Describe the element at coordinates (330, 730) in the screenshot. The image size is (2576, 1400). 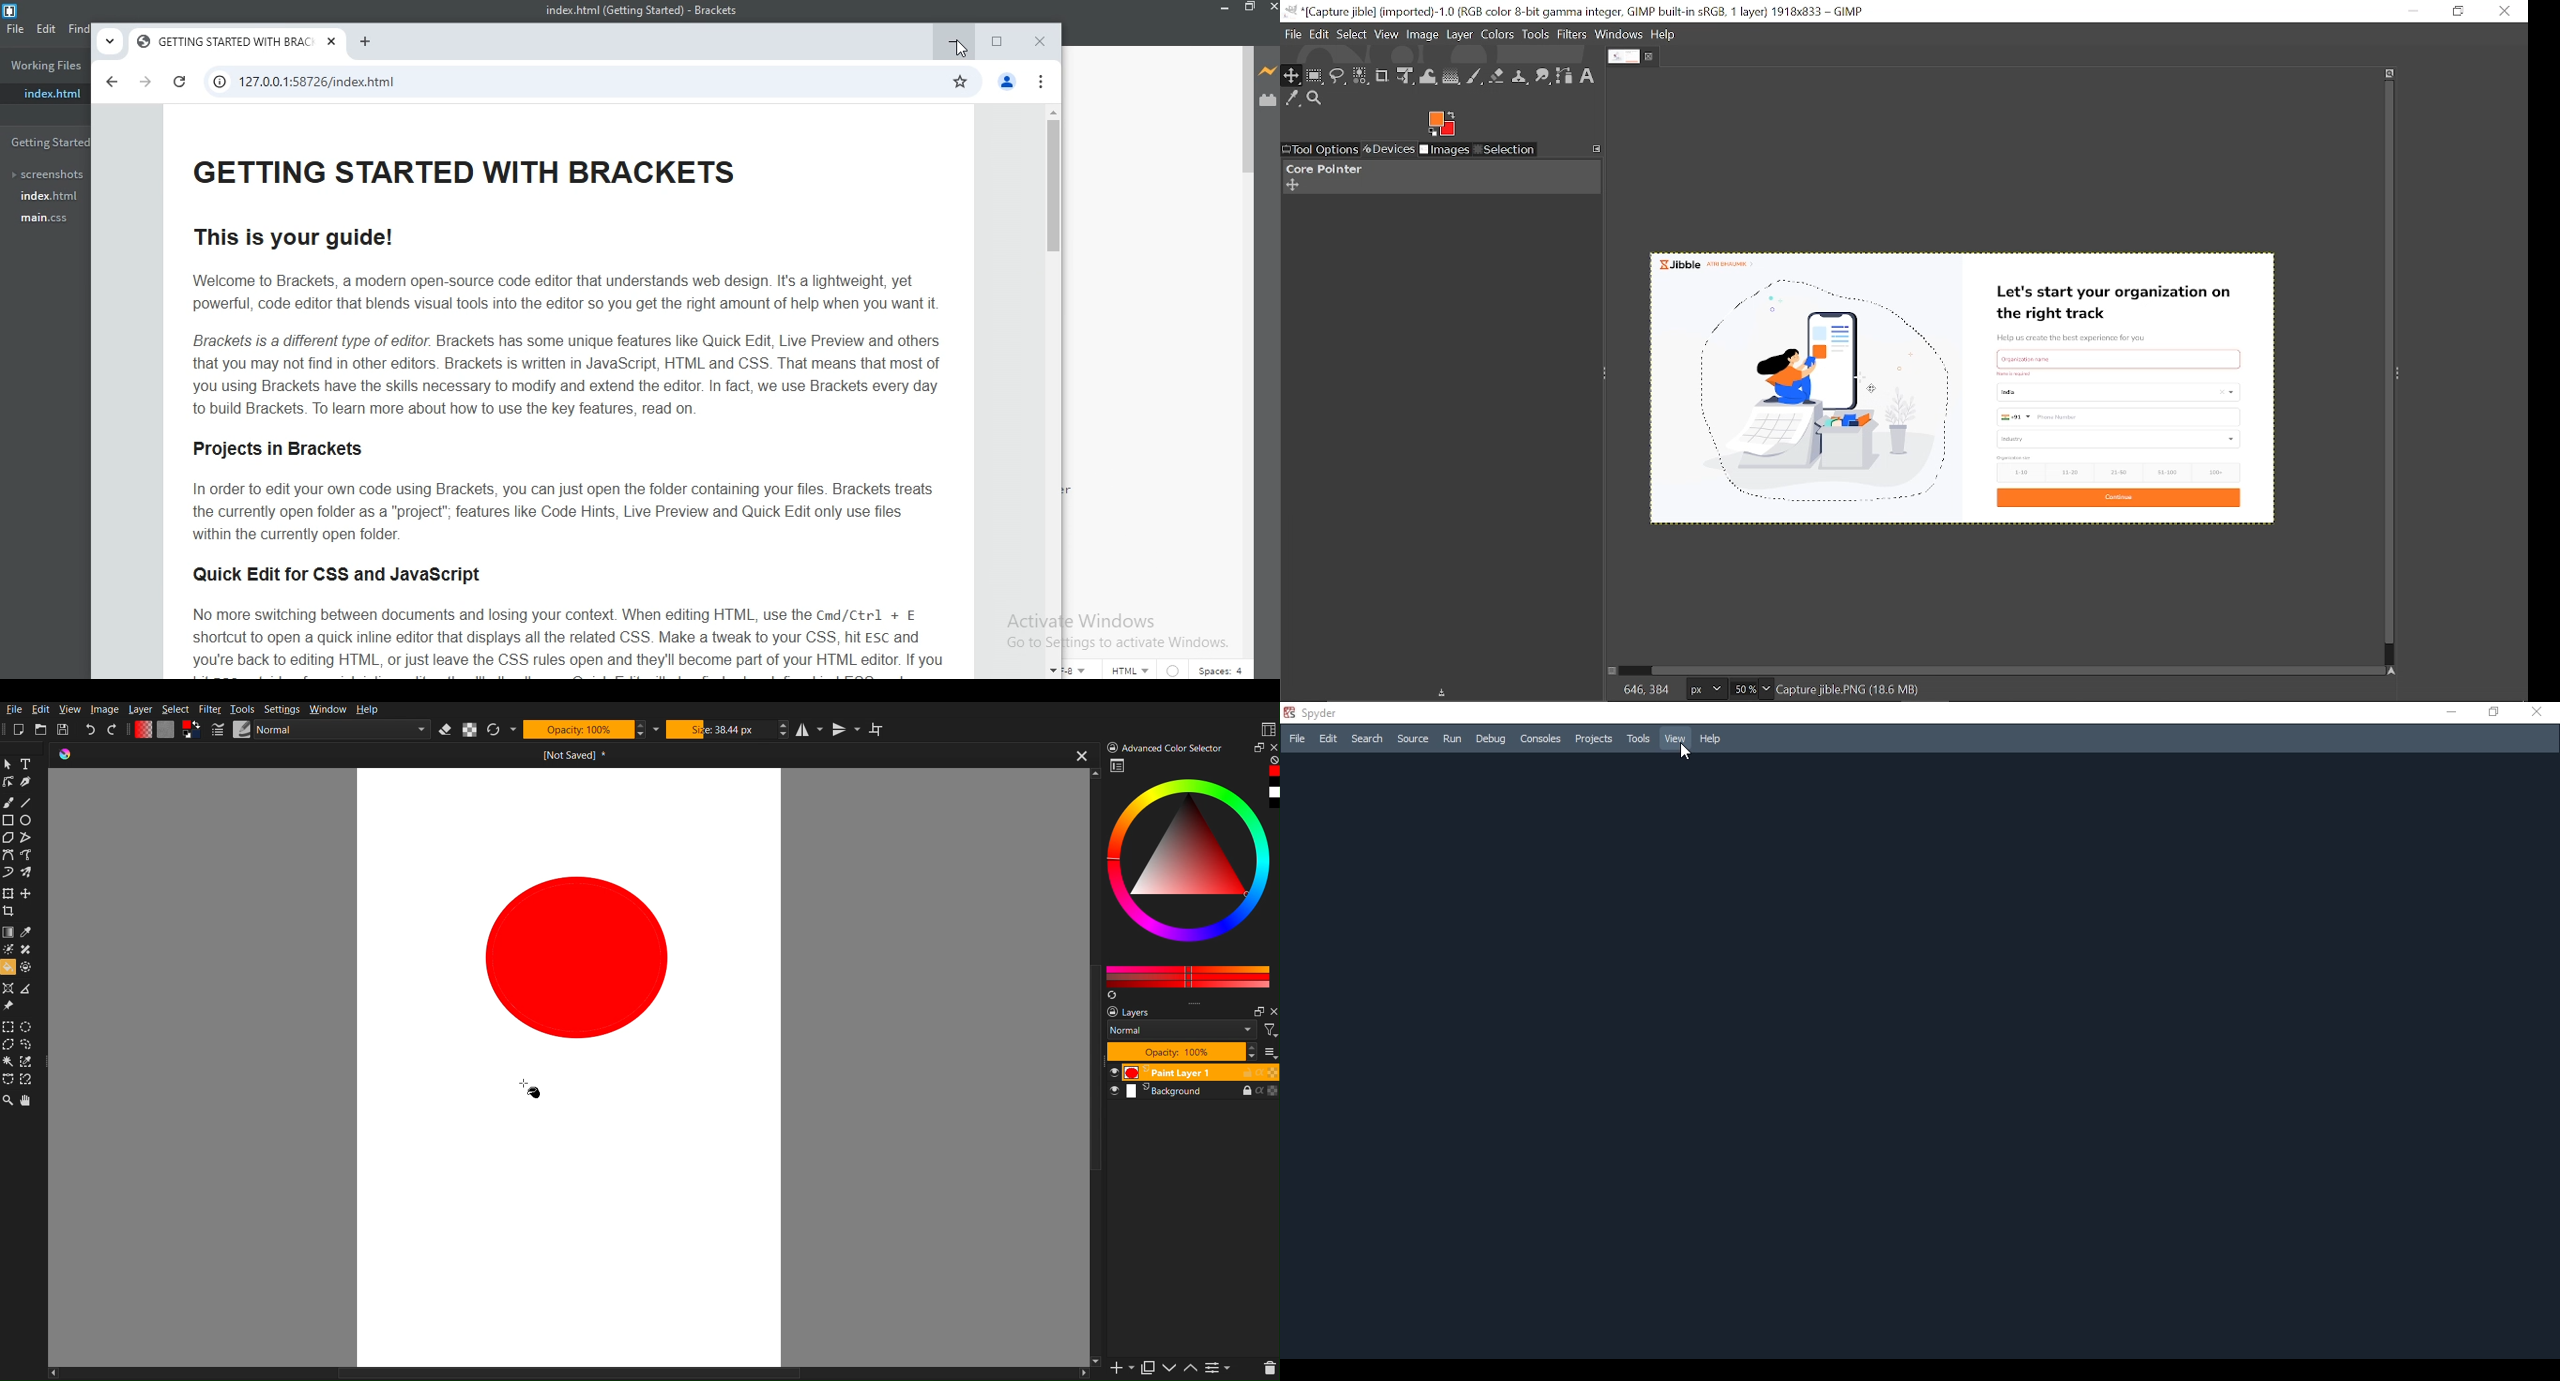
I see `Normal` at that location.